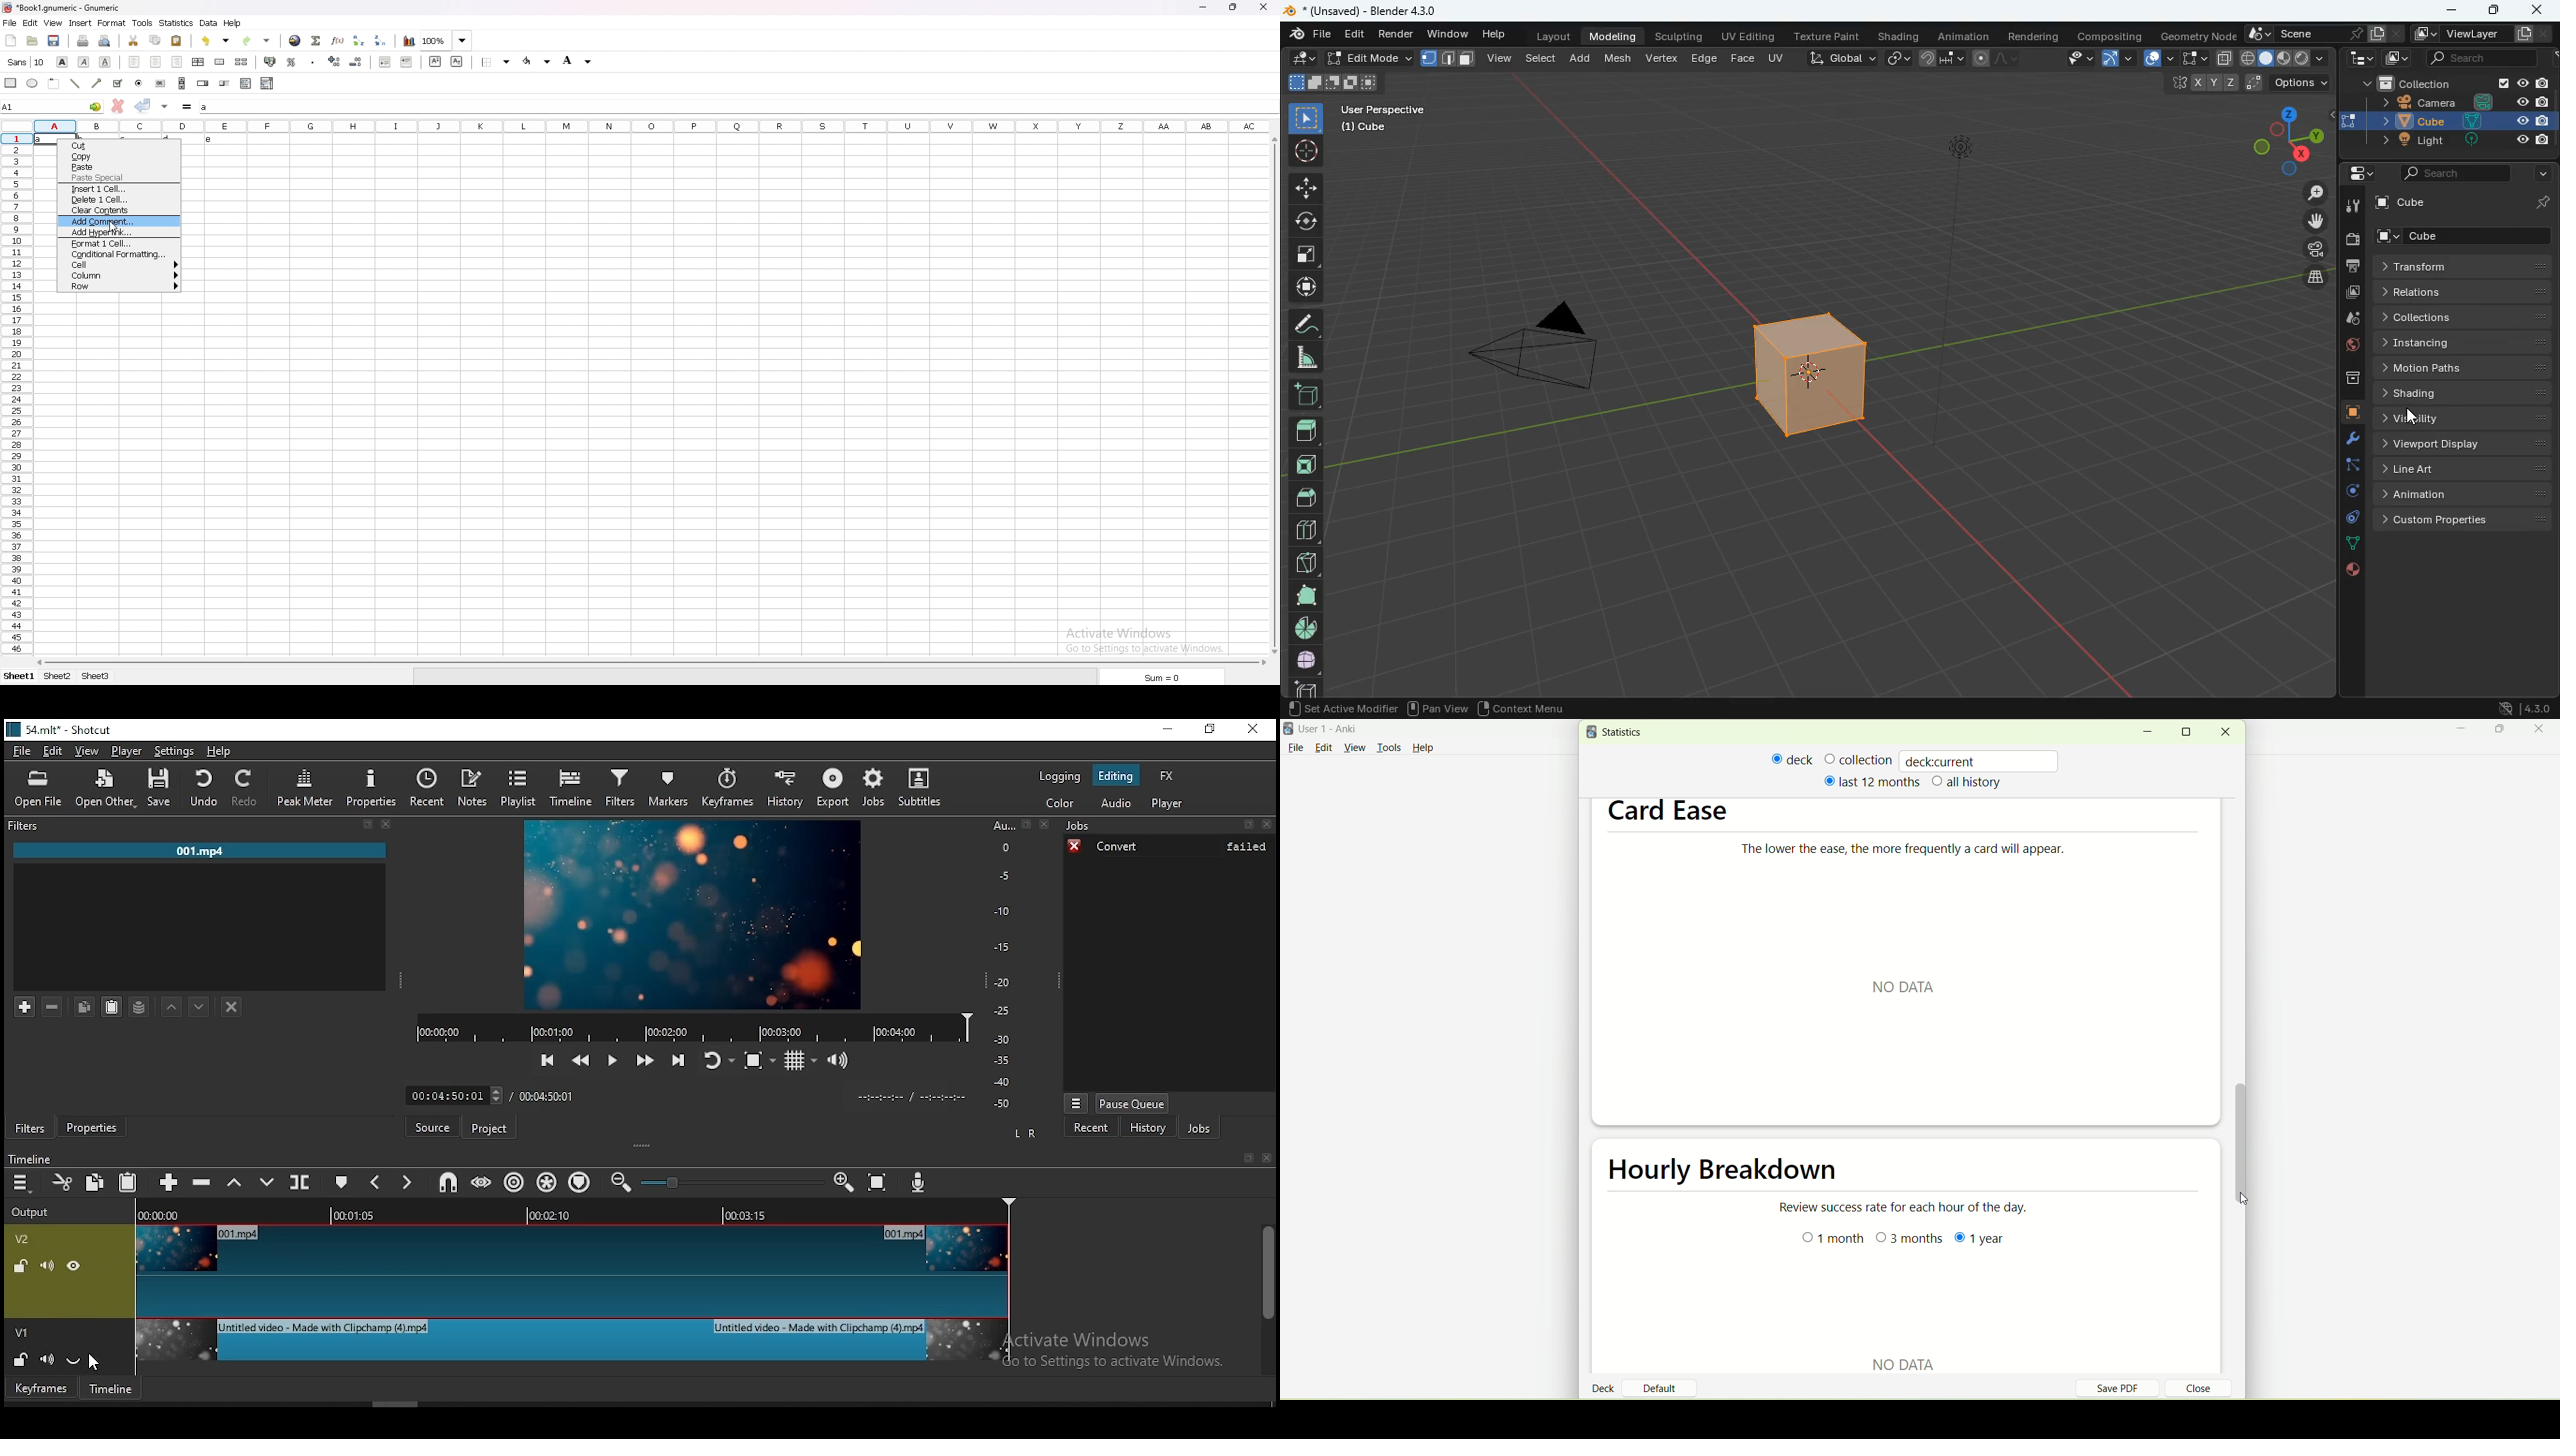 This screenshot has width=2576, height=1456. What do you see at coordinates (489, 1129) in the screenshot?
I see `project` at bounding box center [489, 1129].